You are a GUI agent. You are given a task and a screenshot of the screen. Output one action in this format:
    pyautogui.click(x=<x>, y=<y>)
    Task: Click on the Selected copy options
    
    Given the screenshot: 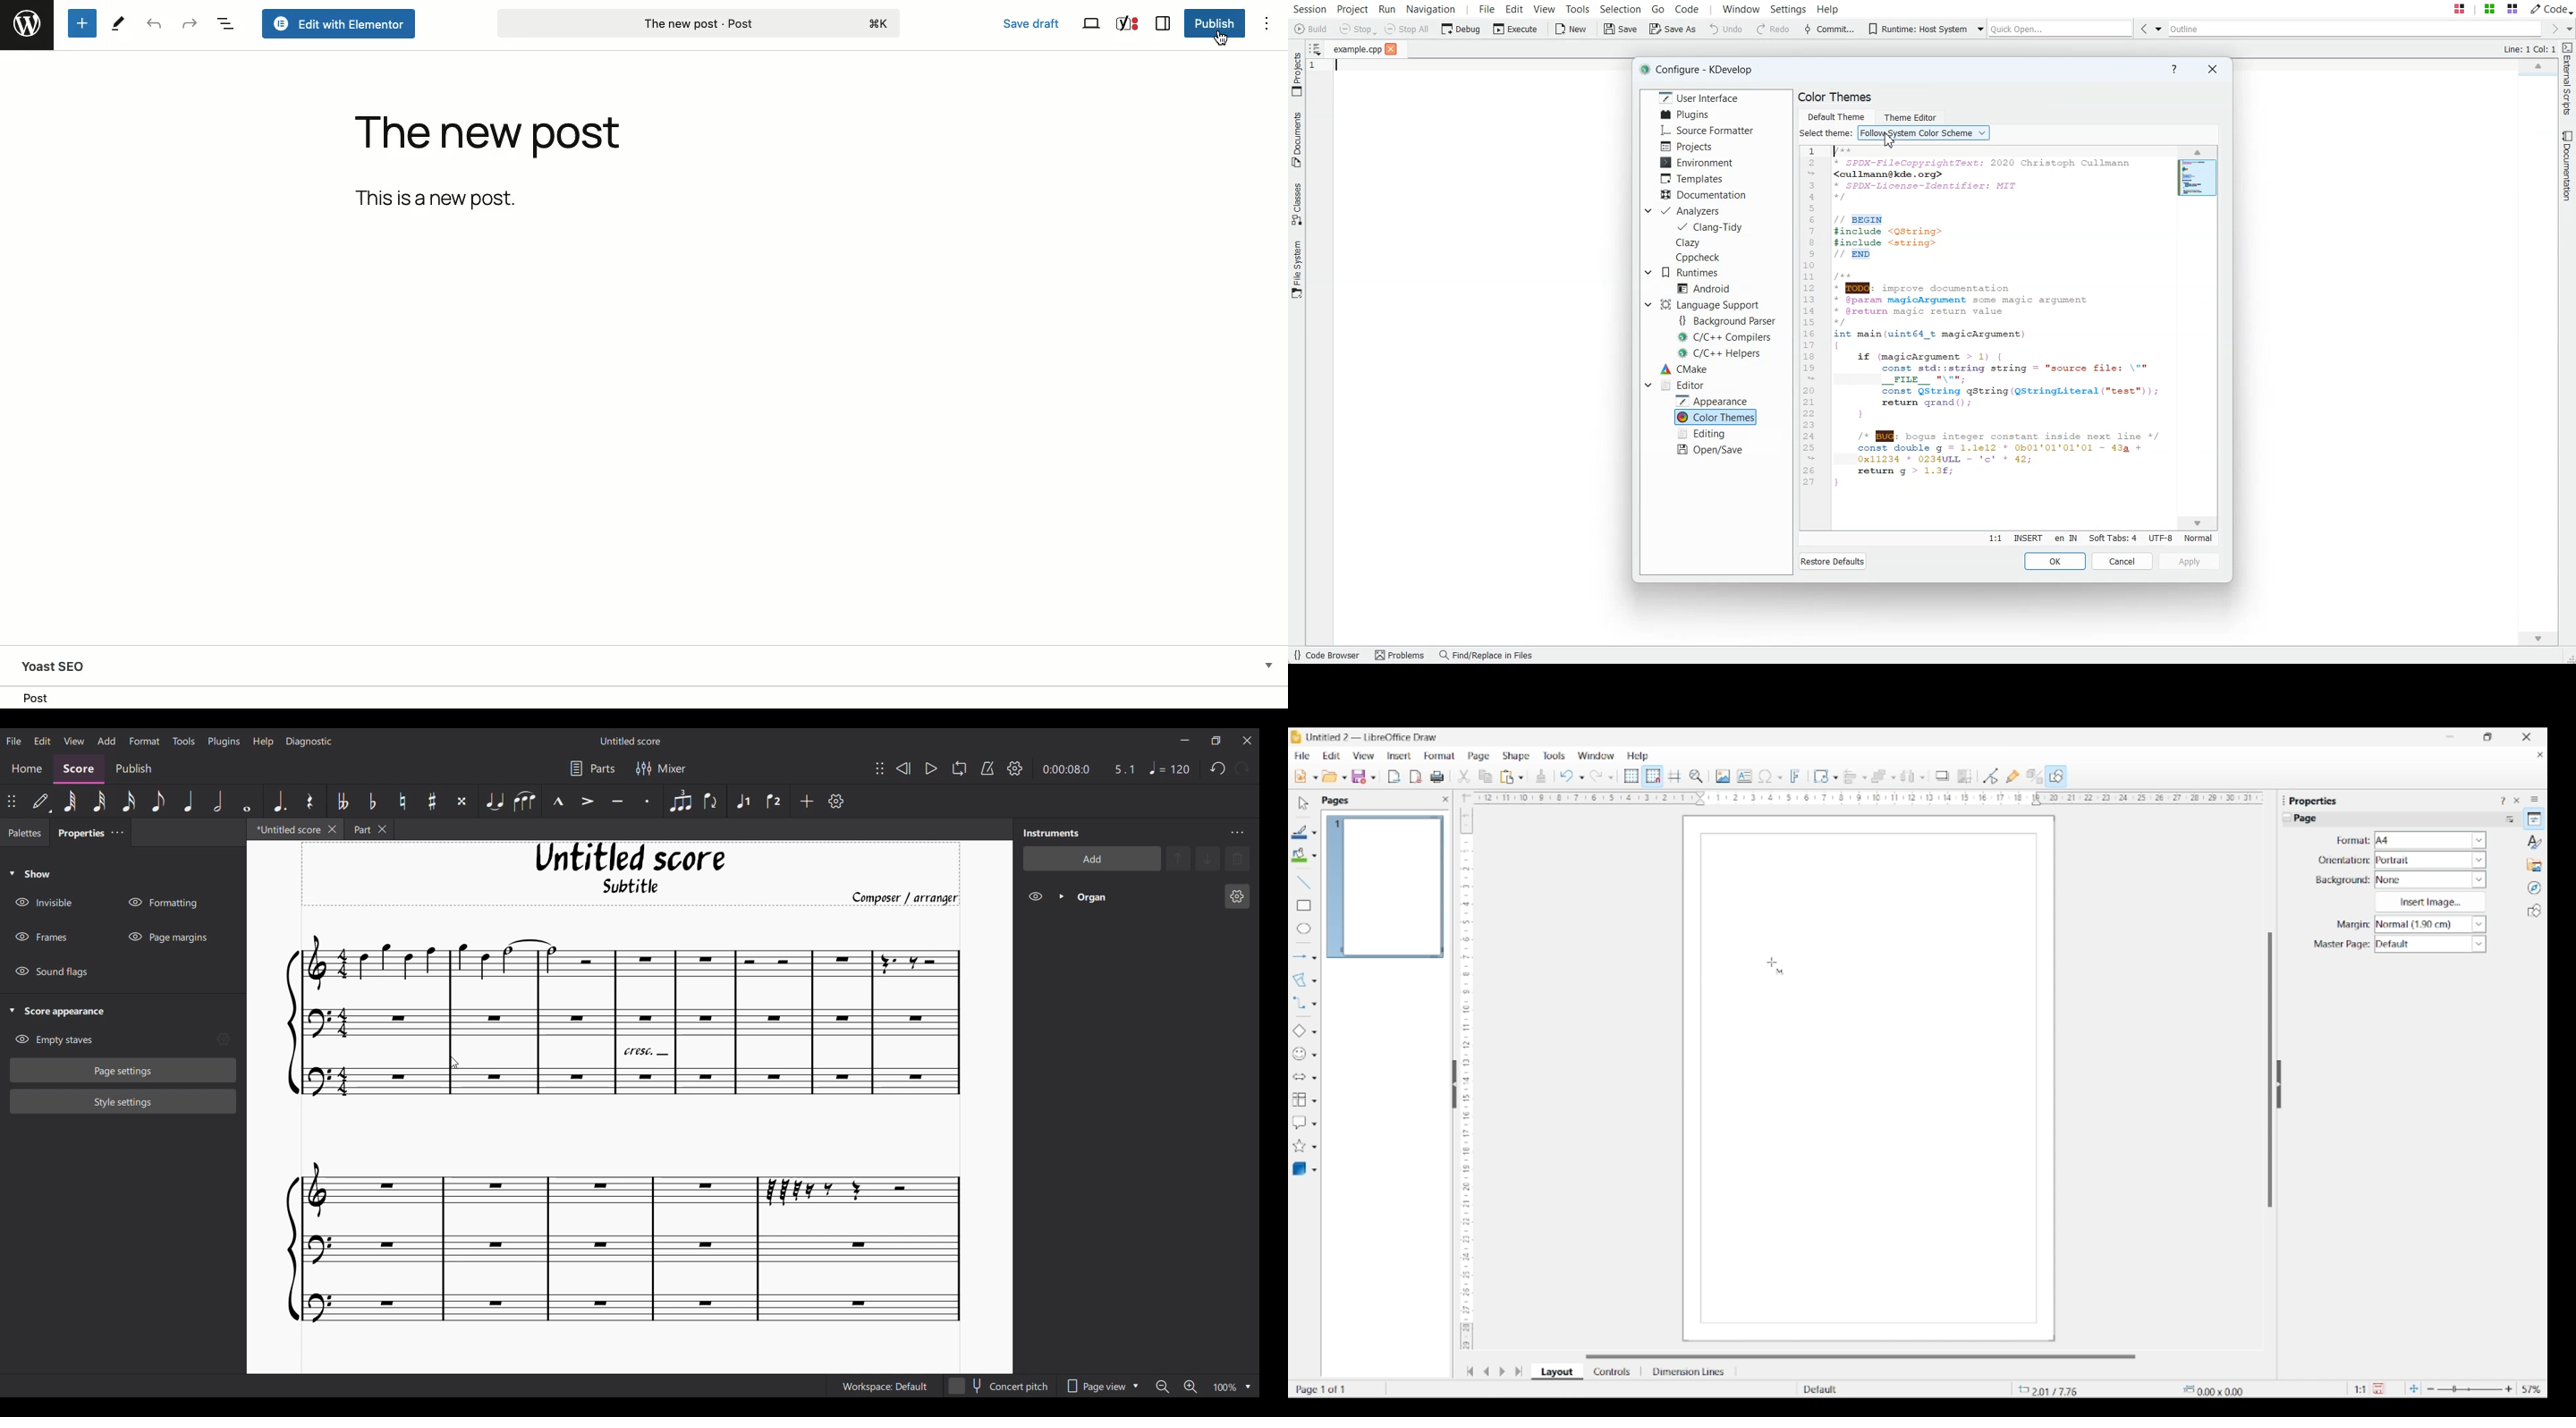 What is the action you would take?
    pyautogui.click(x=1464, y=777)
    